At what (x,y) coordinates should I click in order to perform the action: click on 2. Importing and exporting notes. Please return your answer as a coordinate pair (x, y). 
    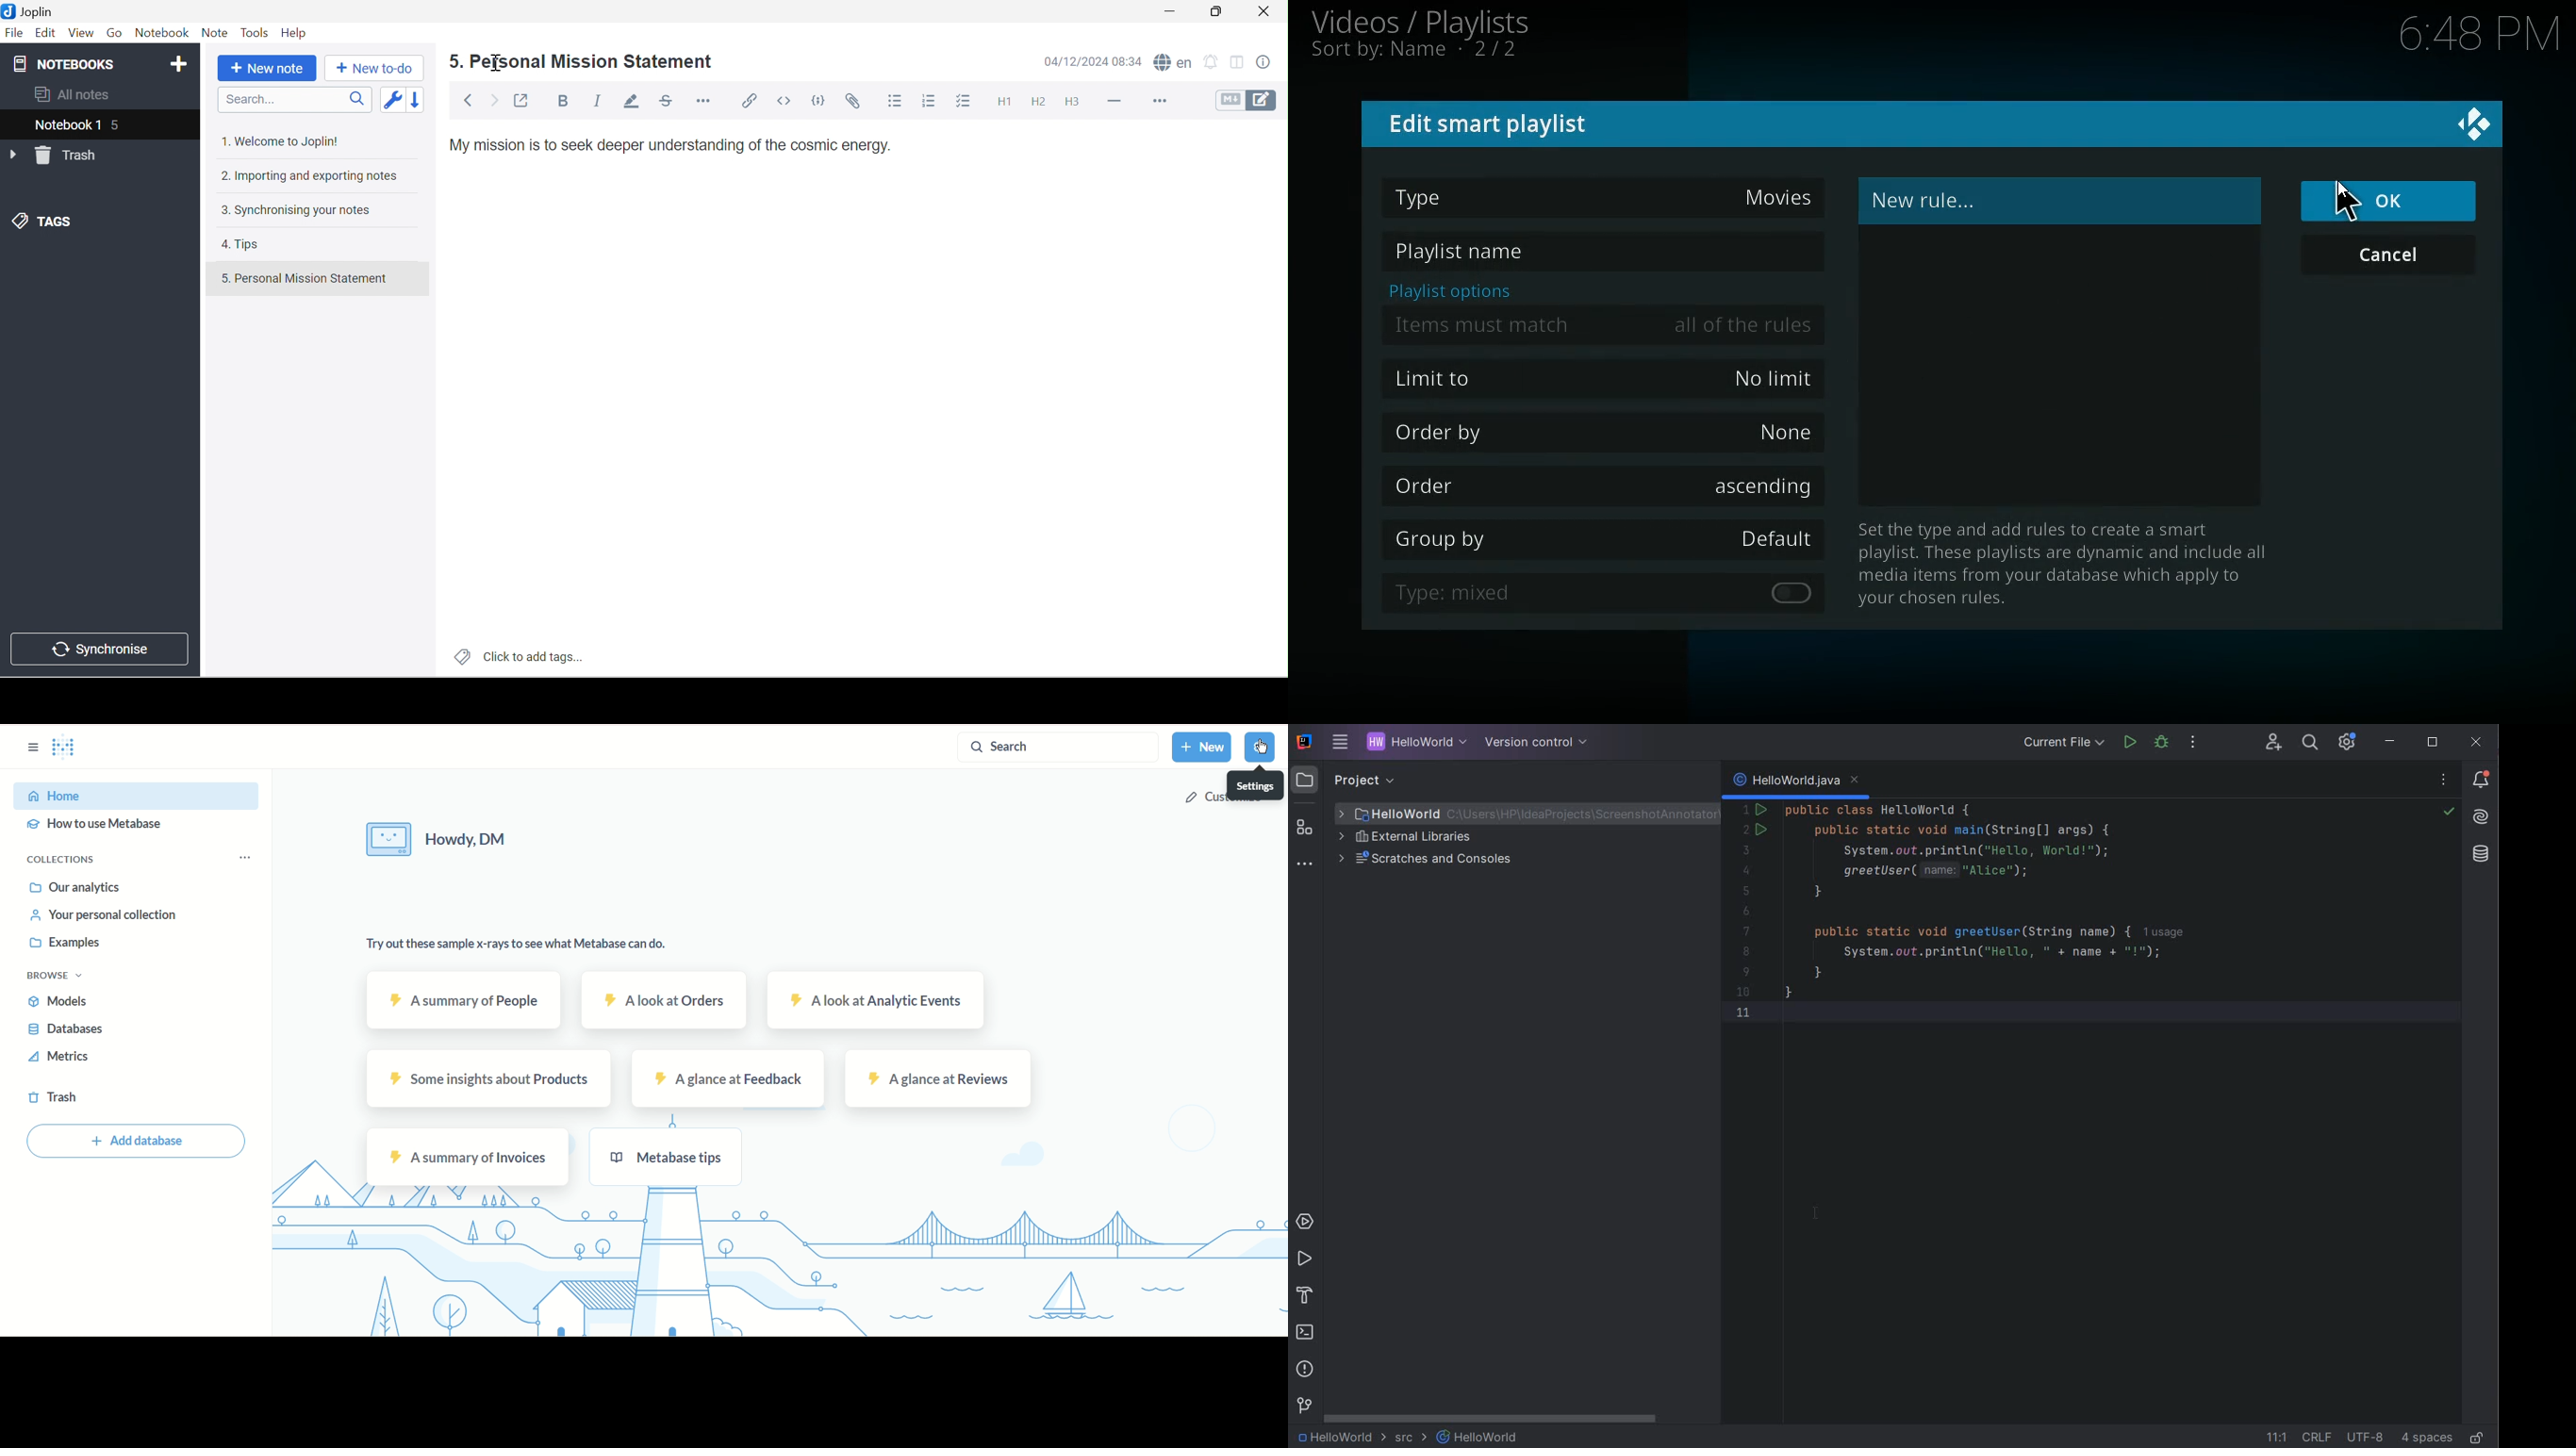
    Looking at the image, I should click on (312, 177).